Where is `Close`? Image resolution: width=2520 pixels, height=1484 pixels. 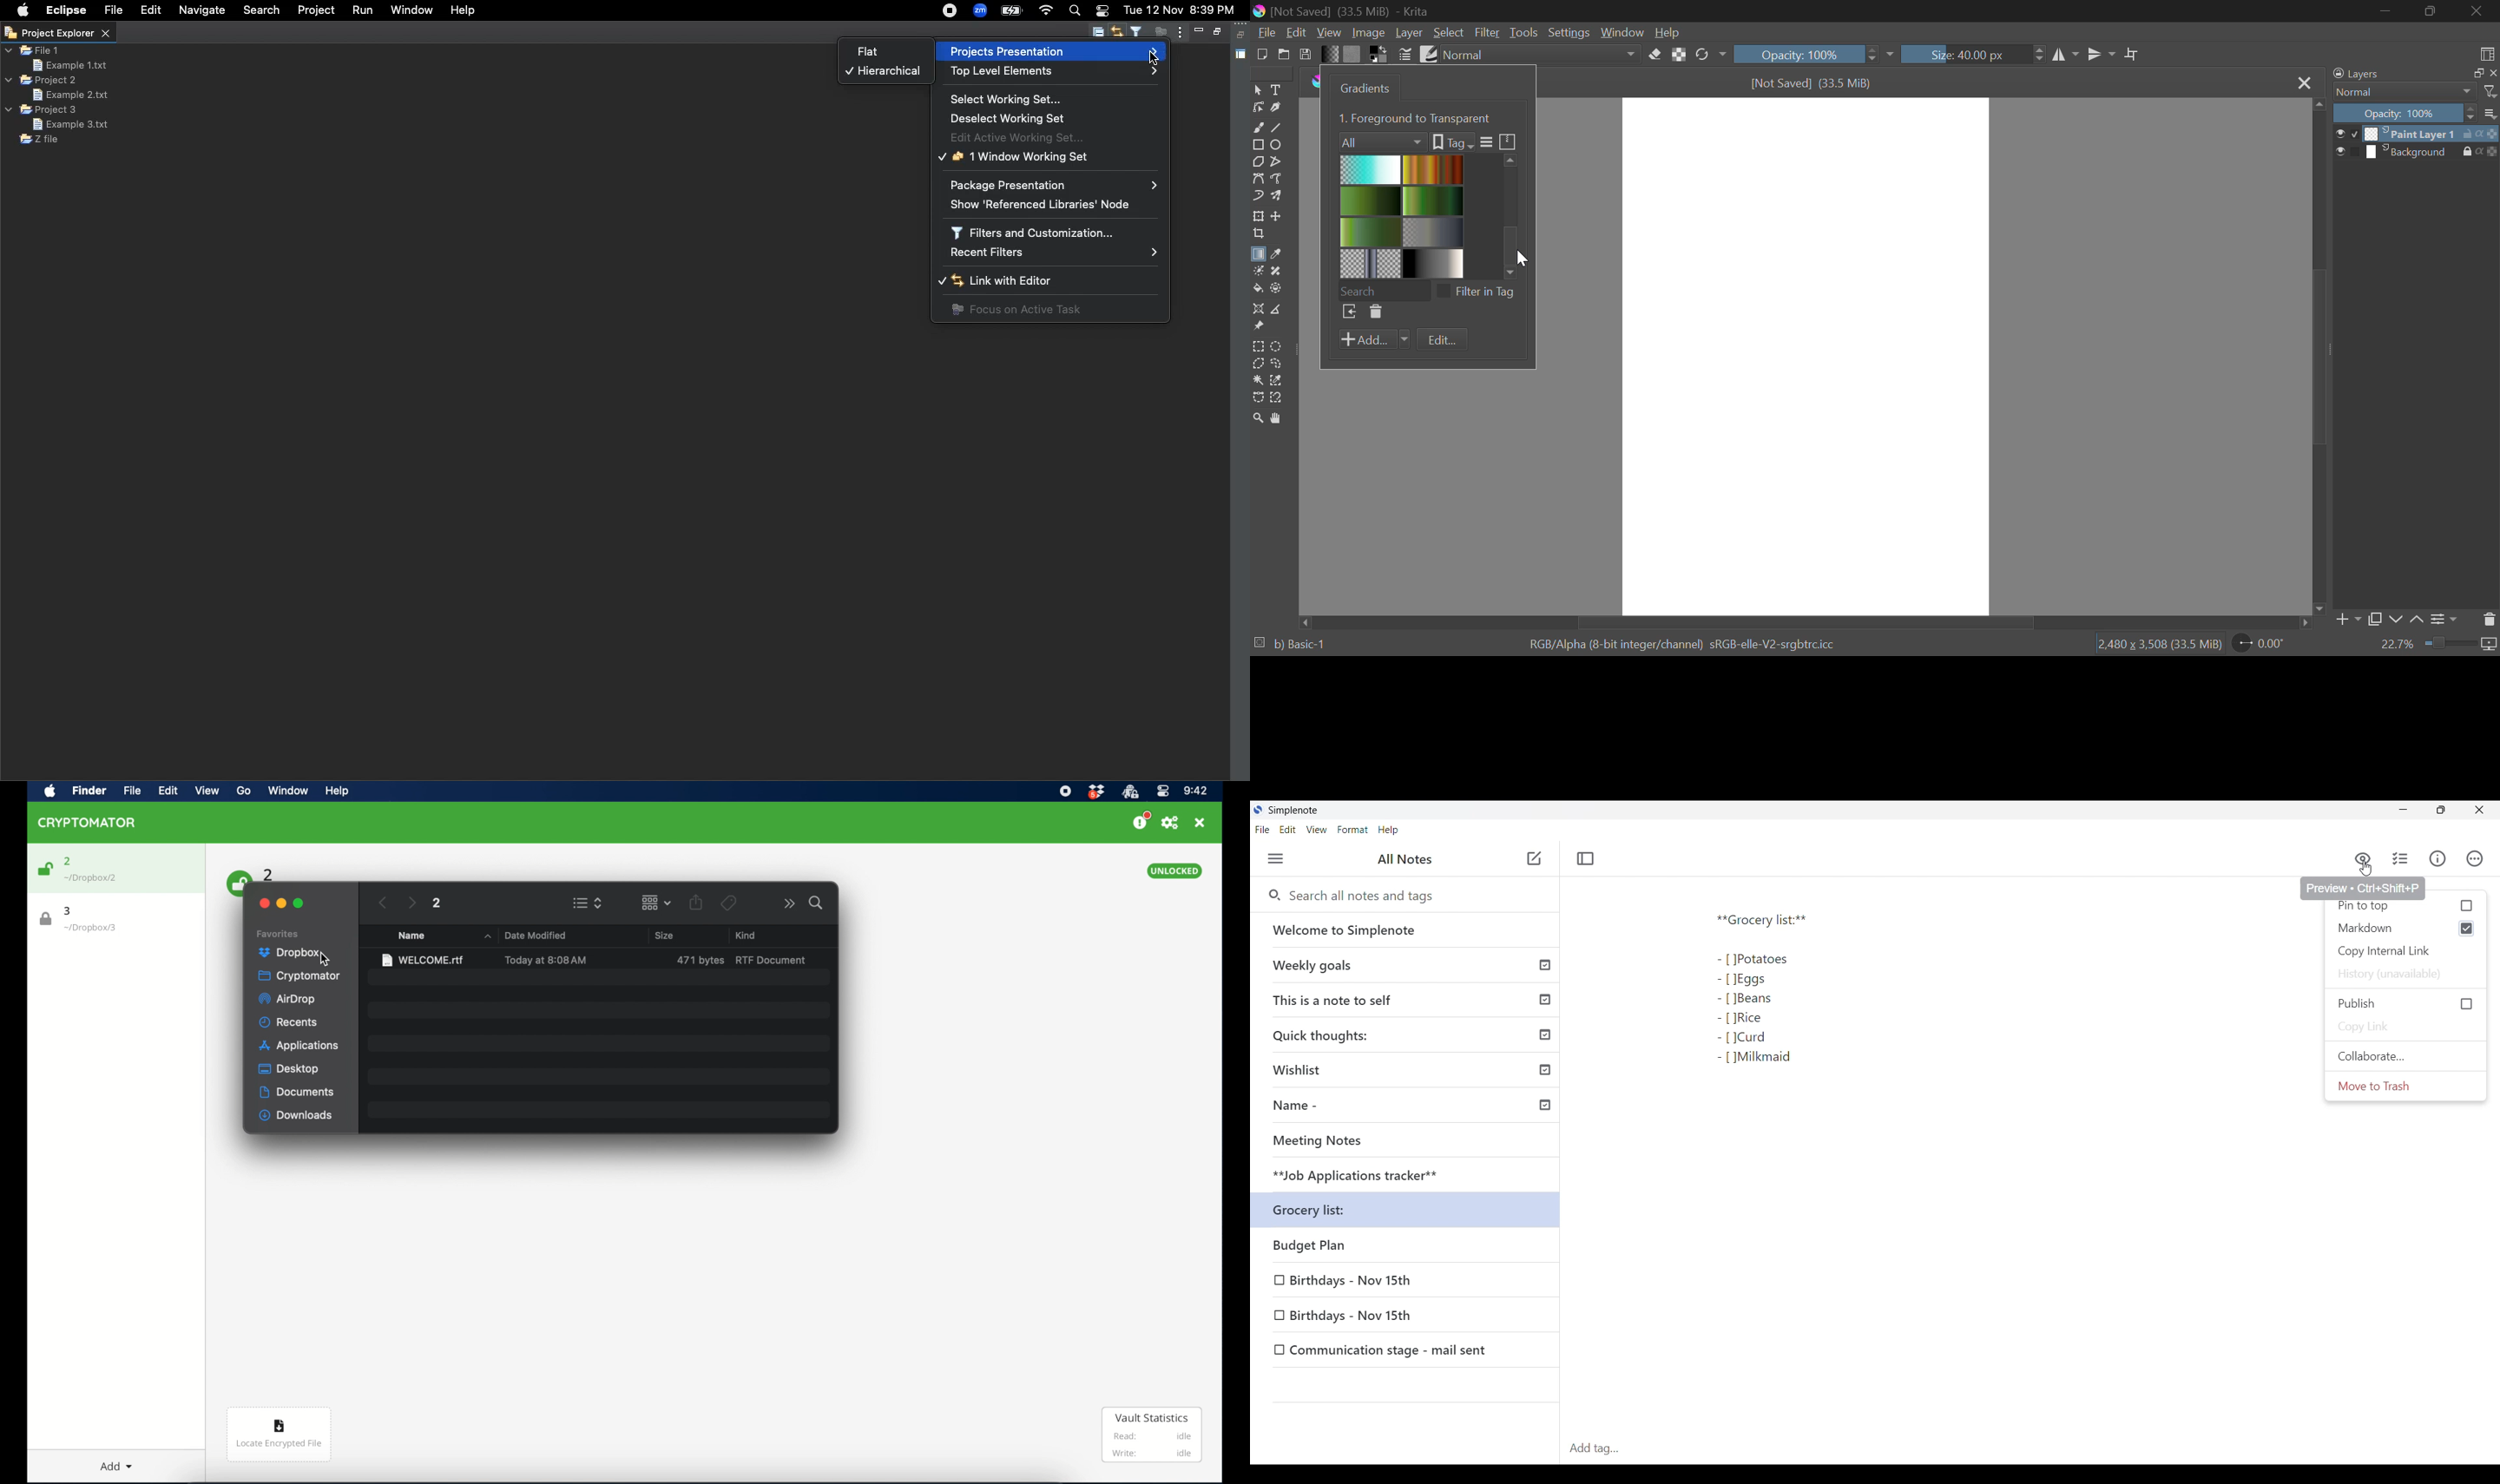 Close is located at coordinates (2479, 810).